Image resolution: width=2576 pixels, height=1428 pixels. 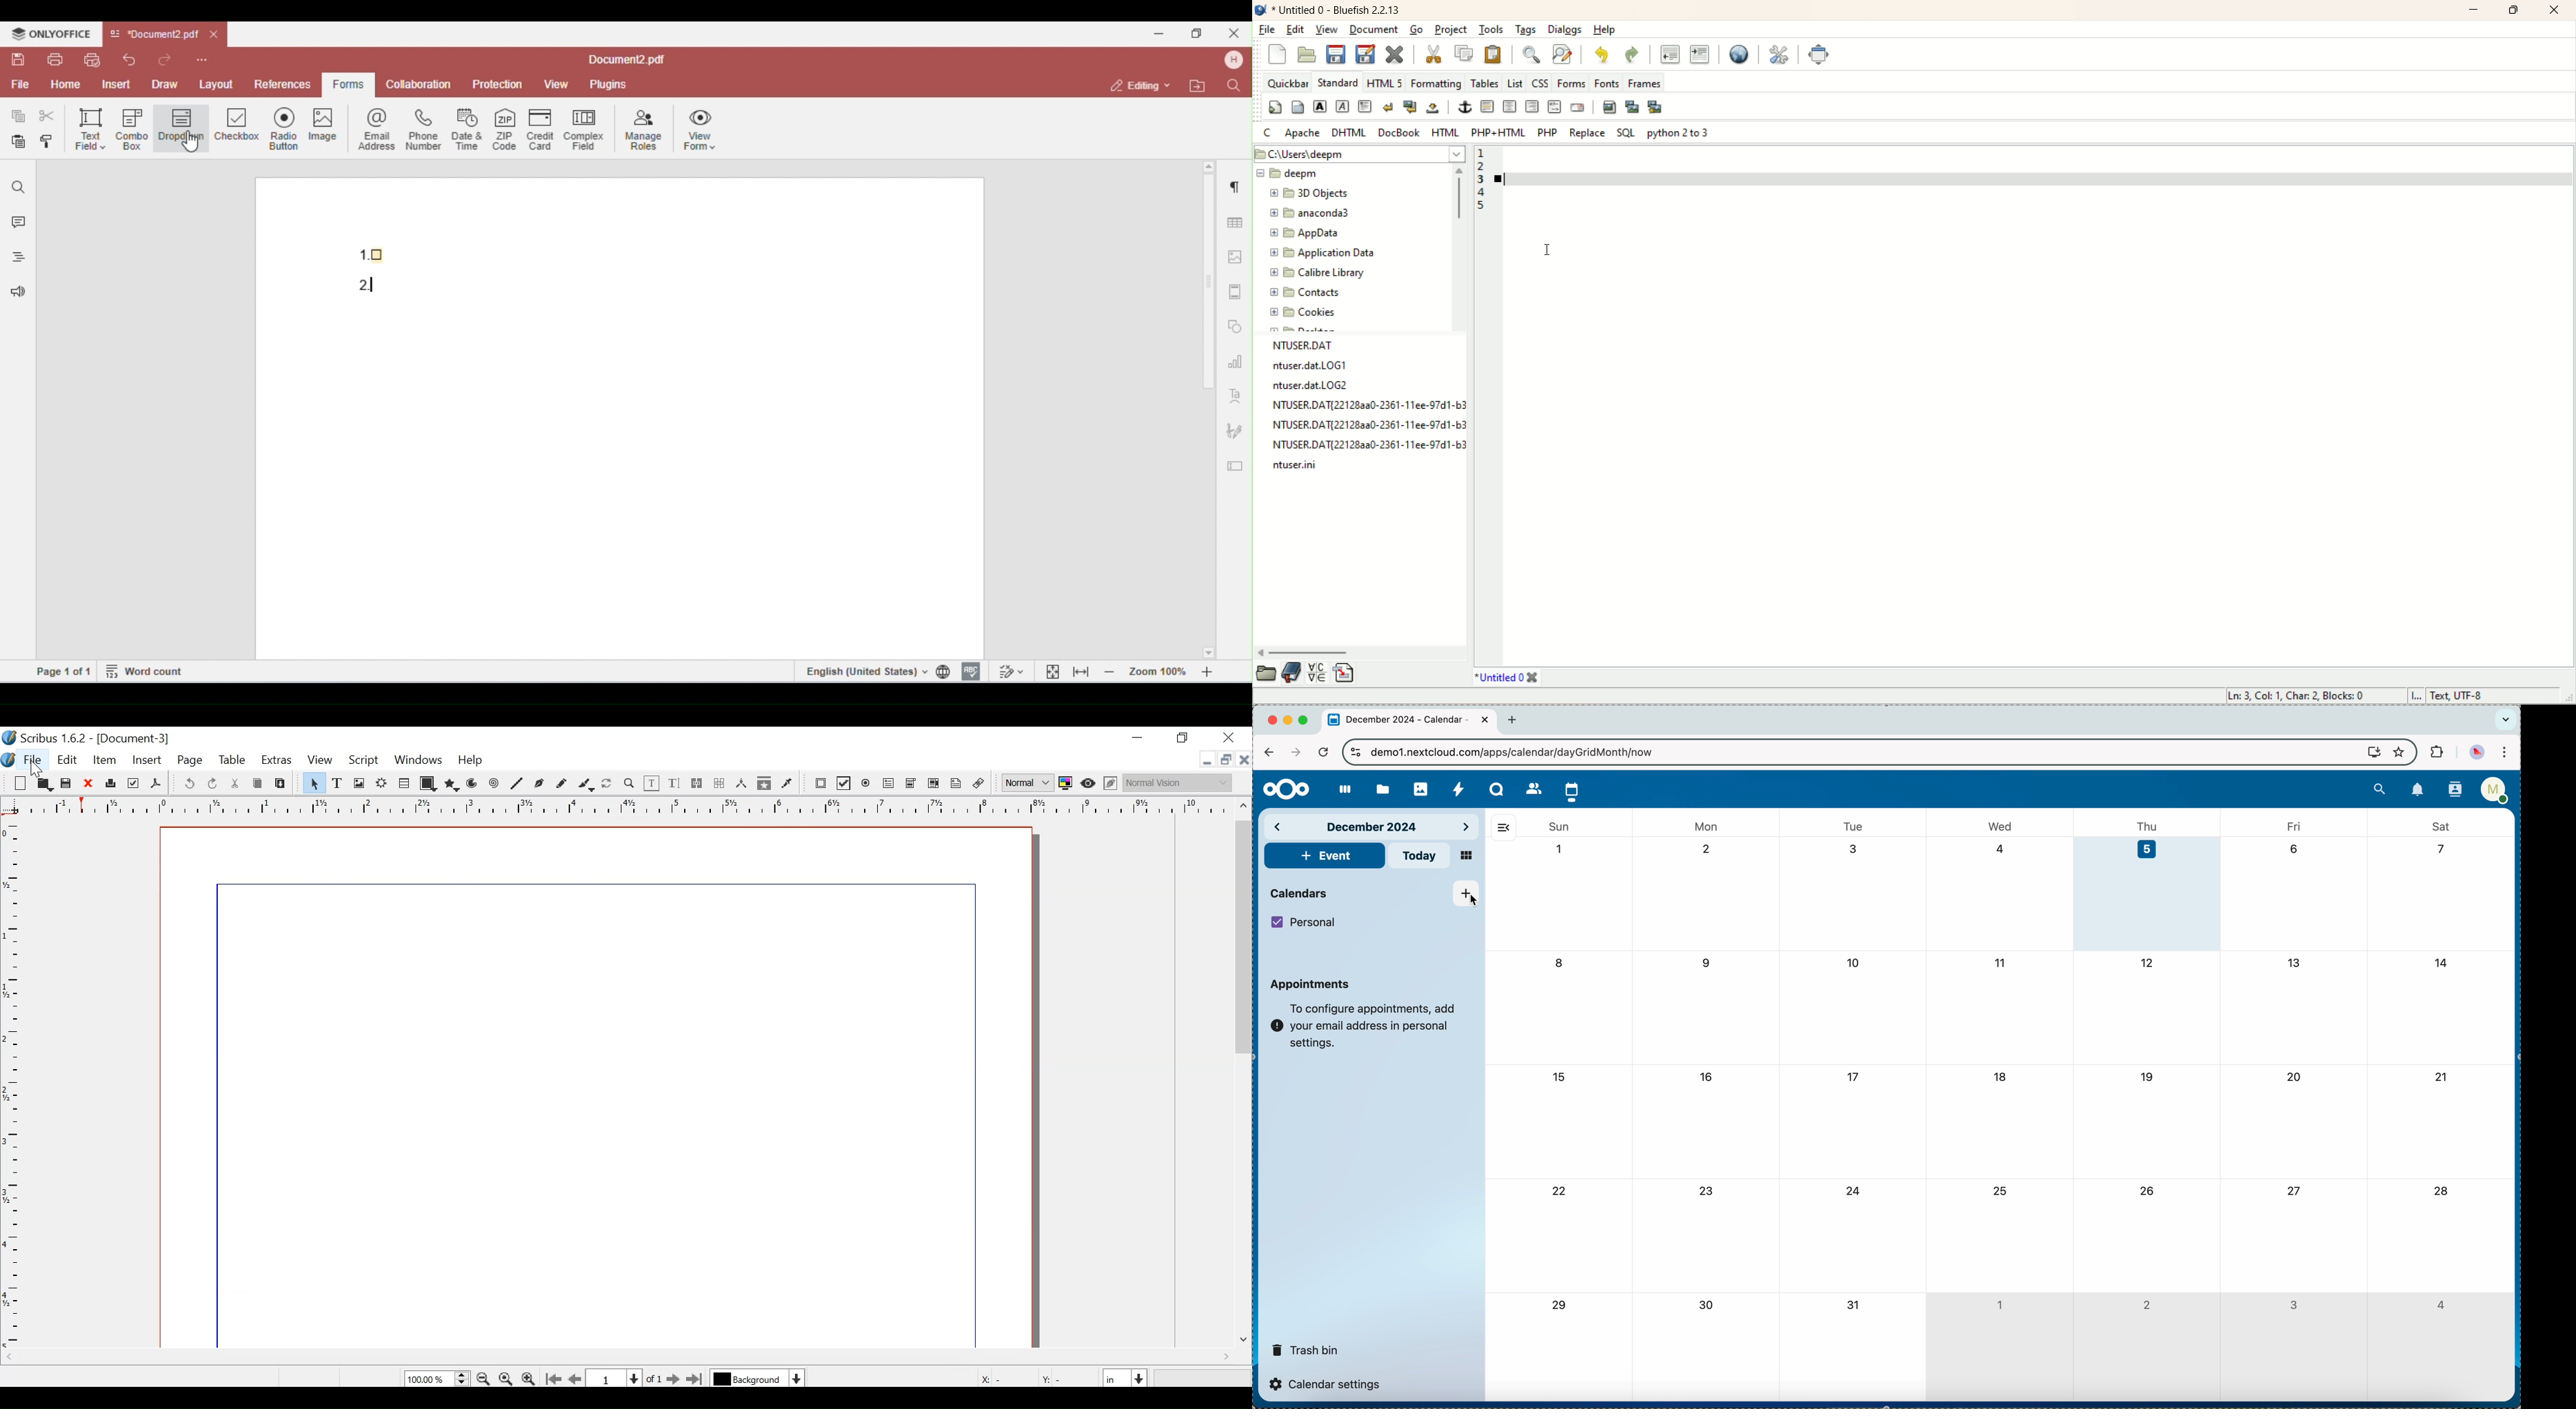 What do you see at coordinates (1327, 31) in the screenshot?
I see `view` at bounding box center [1327, 31].